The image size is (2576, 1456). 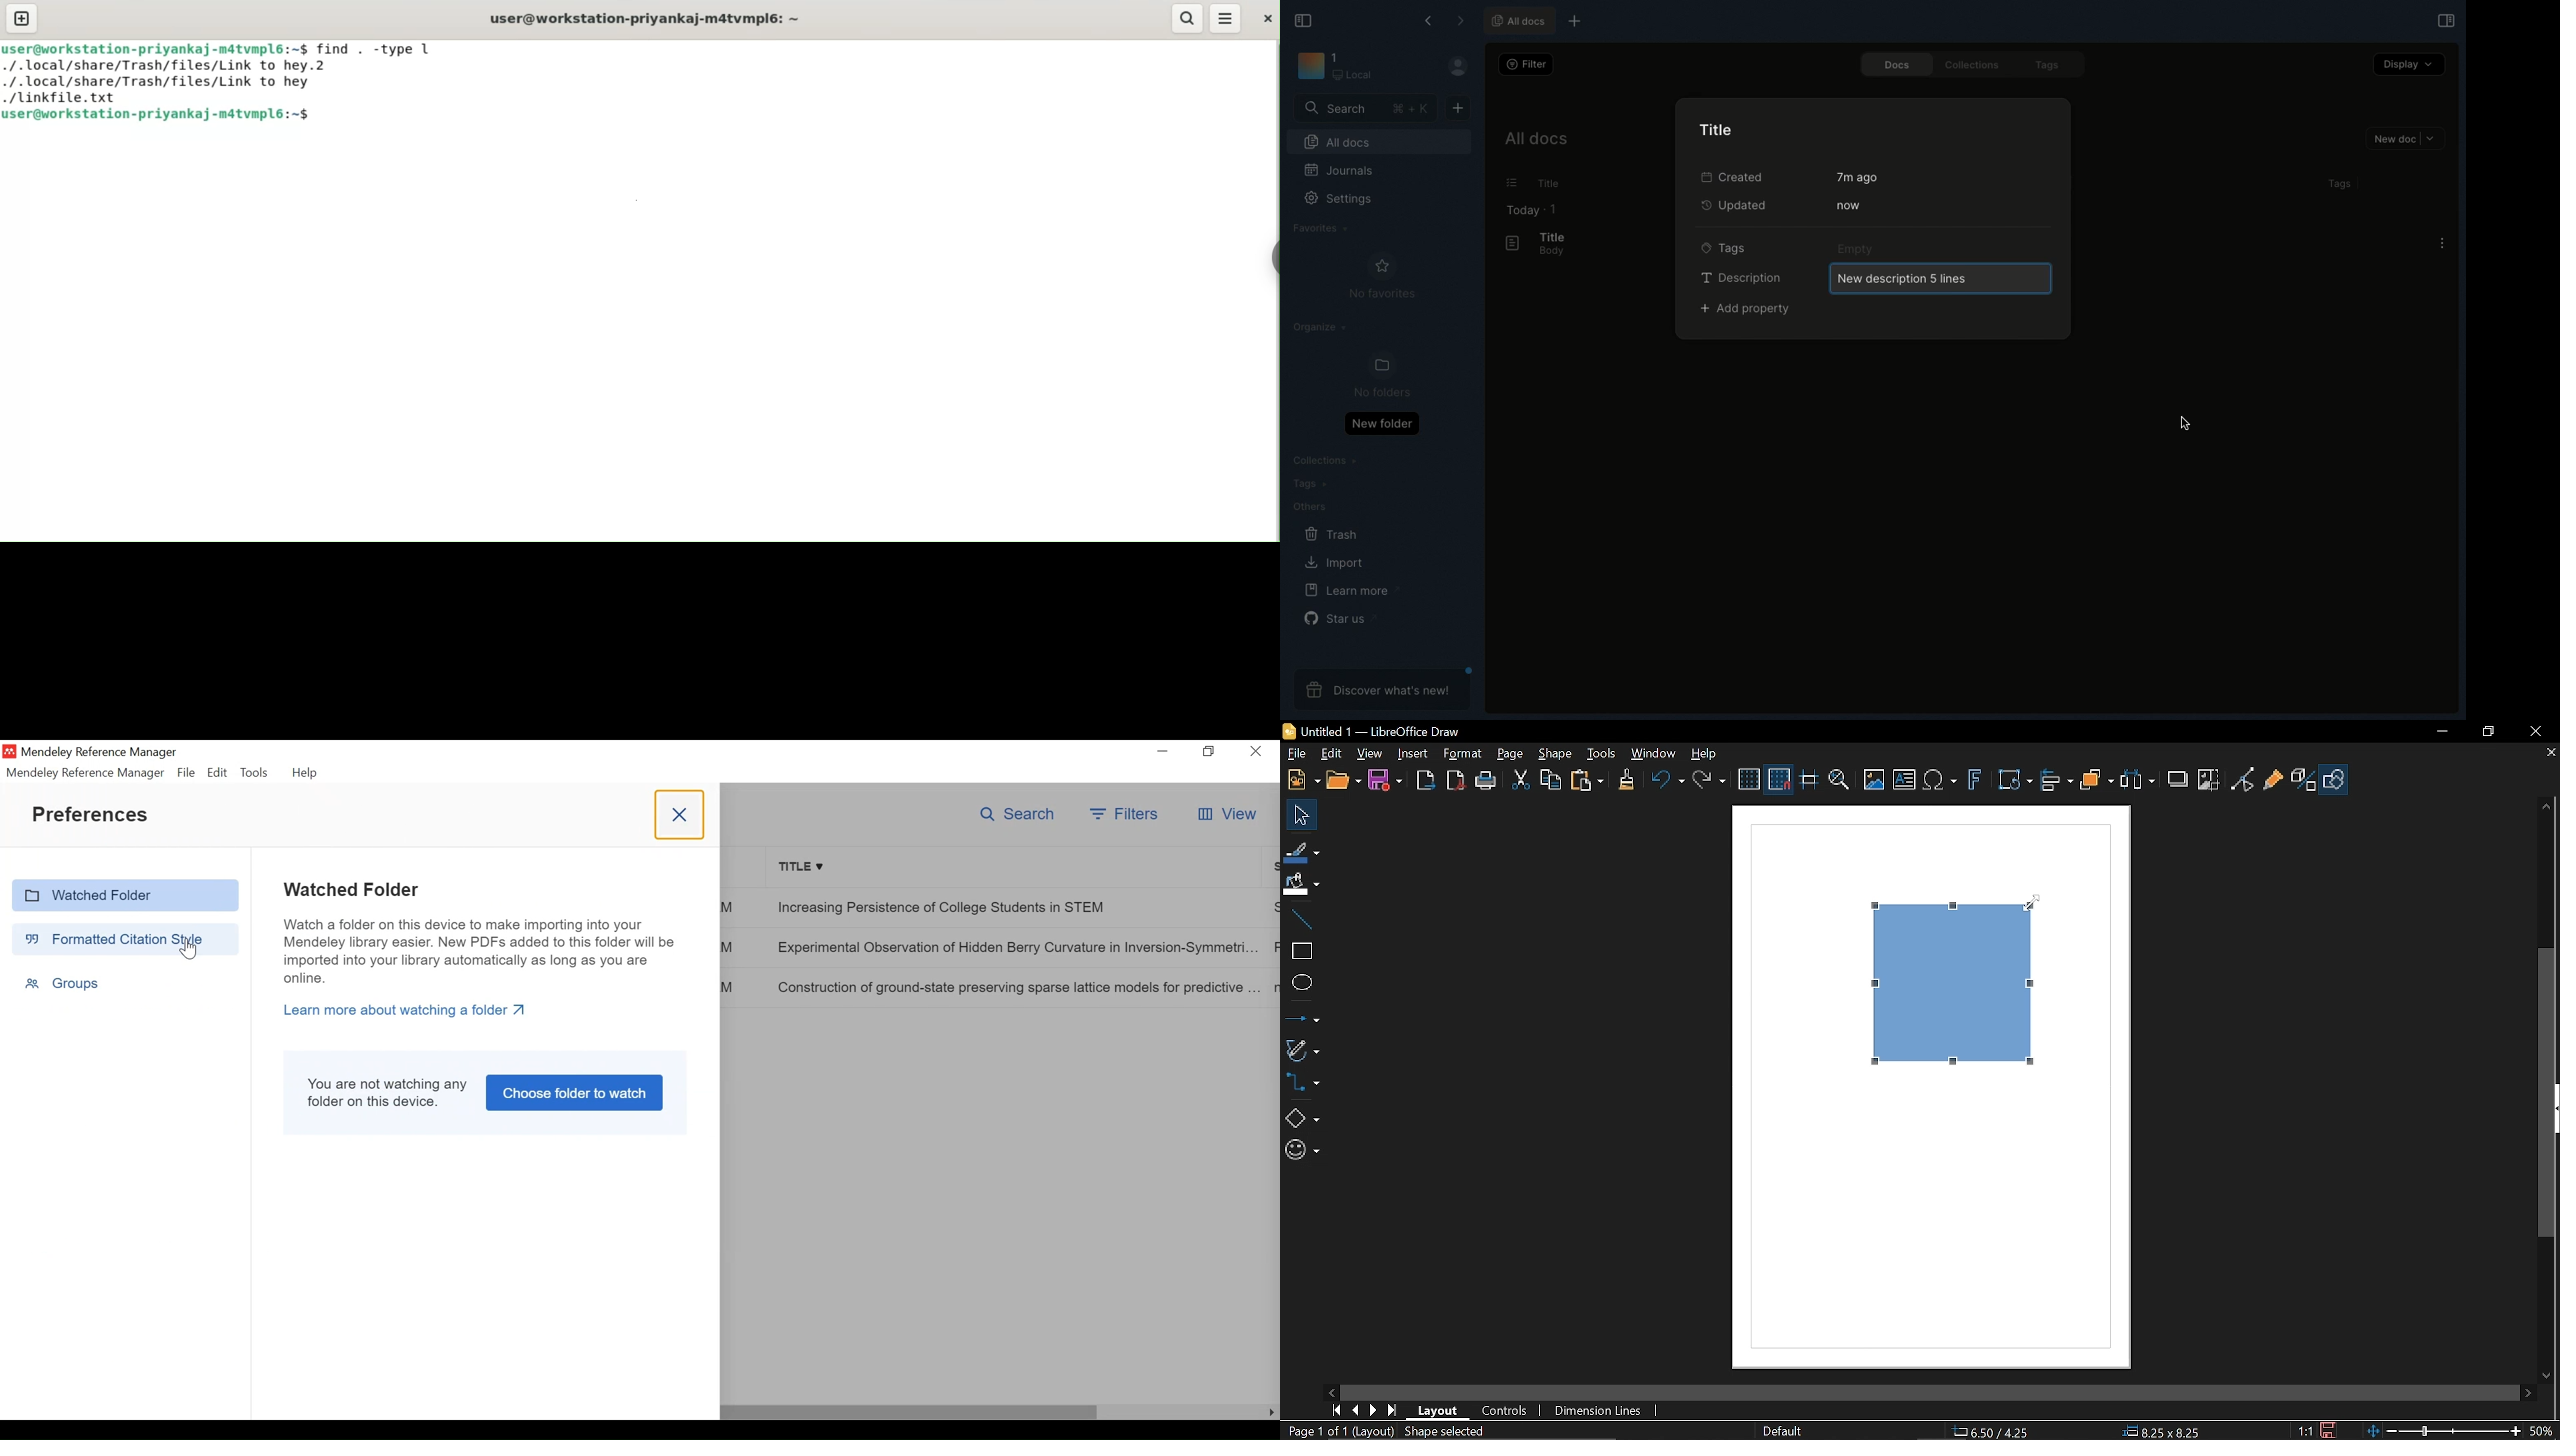 What do you see at coordinates (1456, 780) in the screenshot?
I see `Export directly as PDF` at bounding box center [1456, 780].